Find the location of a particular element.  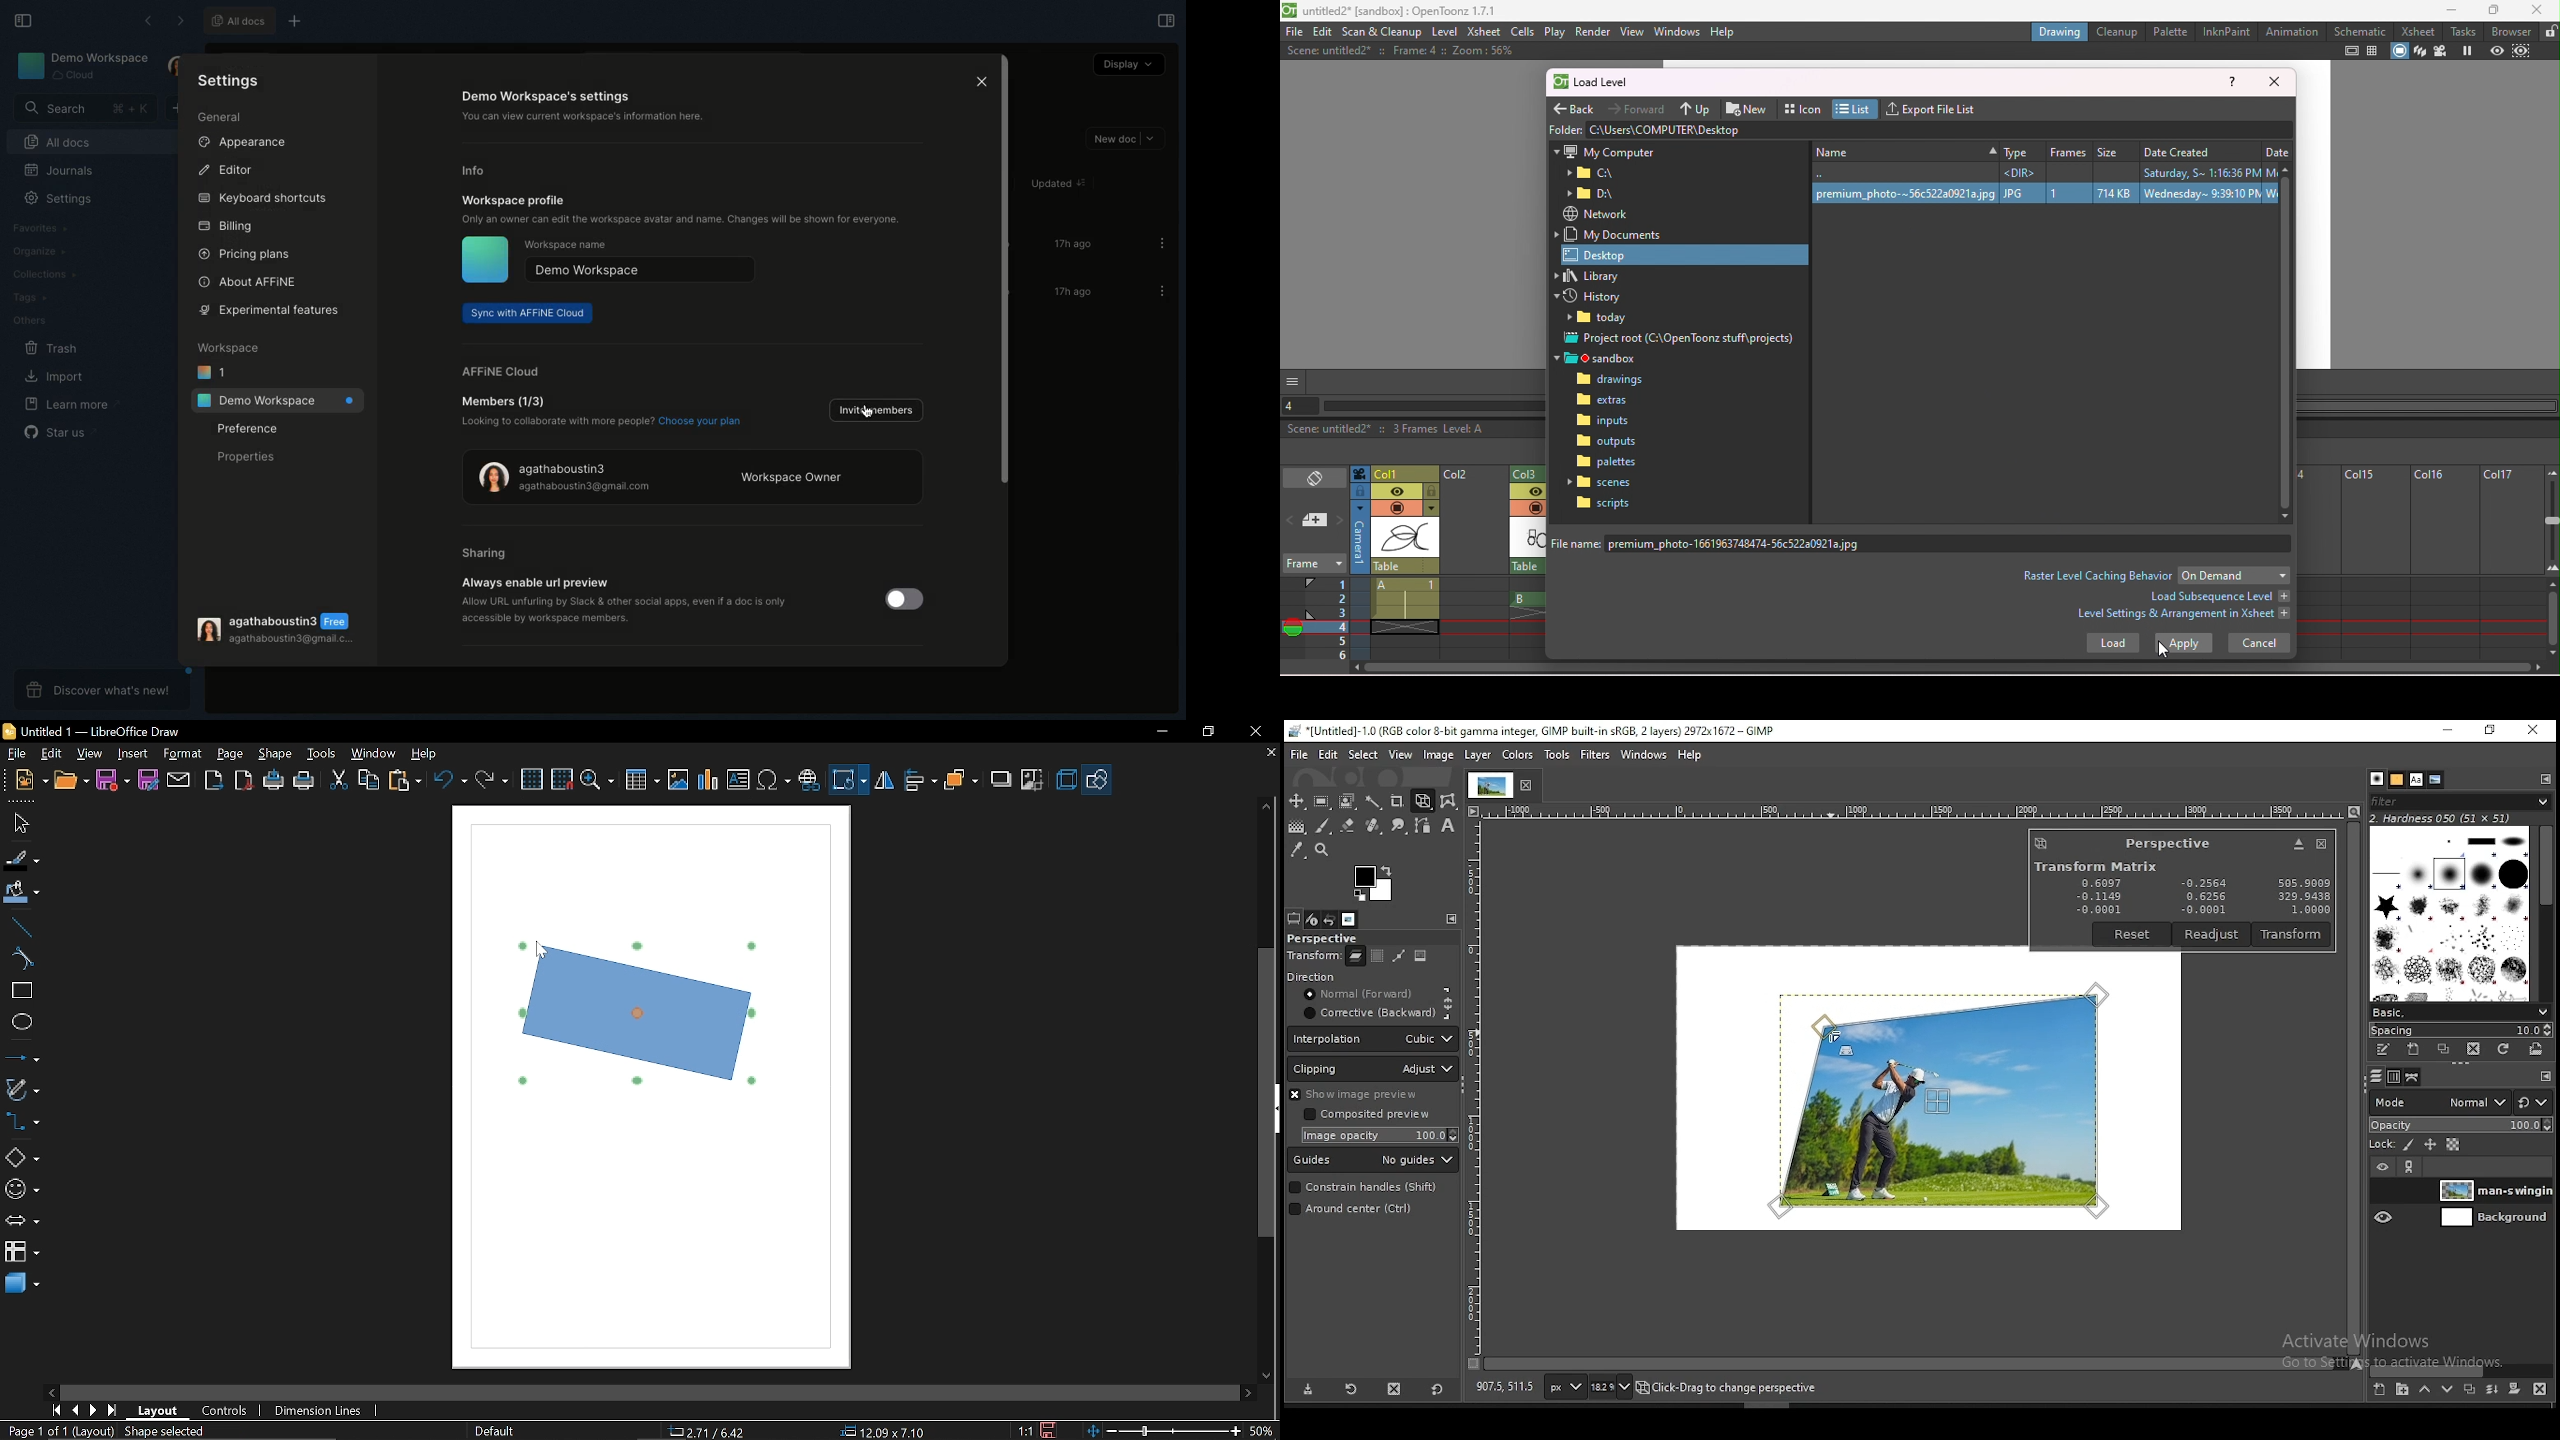

Discover what's new! is located at coordinates (100, 688).